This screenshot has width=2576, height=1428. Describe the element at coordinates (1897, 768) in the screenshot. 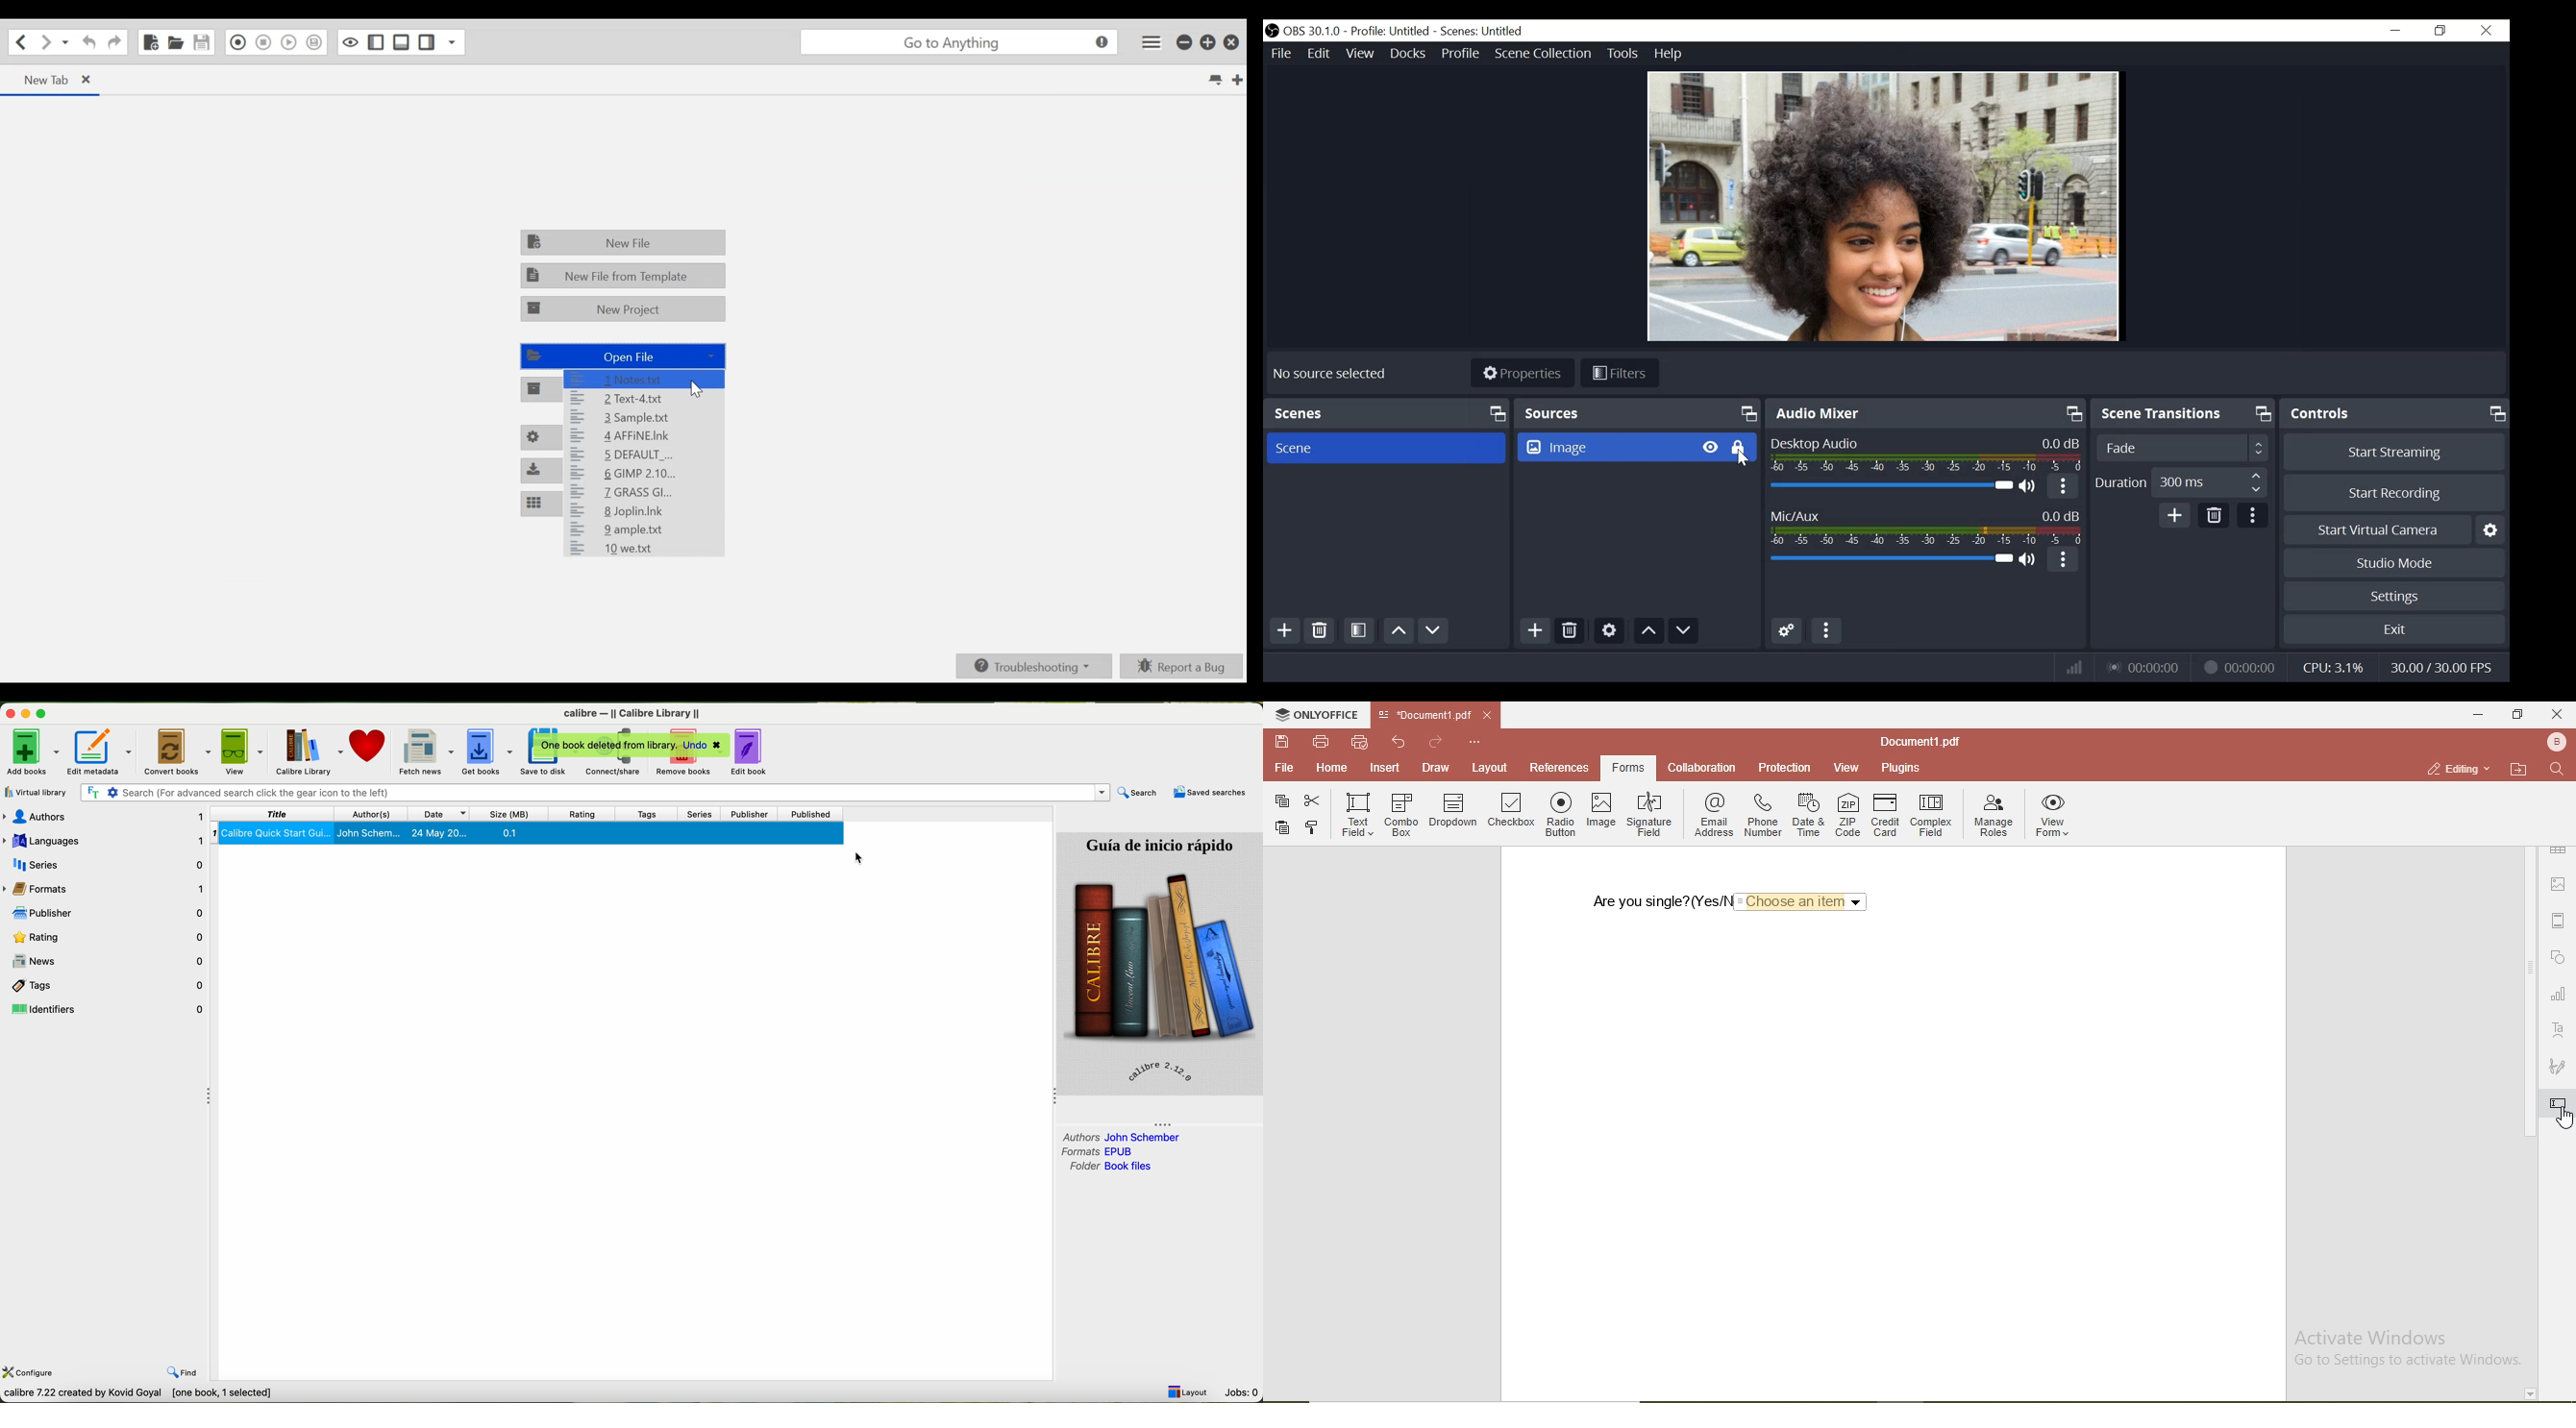

I see `plugins` at that location.